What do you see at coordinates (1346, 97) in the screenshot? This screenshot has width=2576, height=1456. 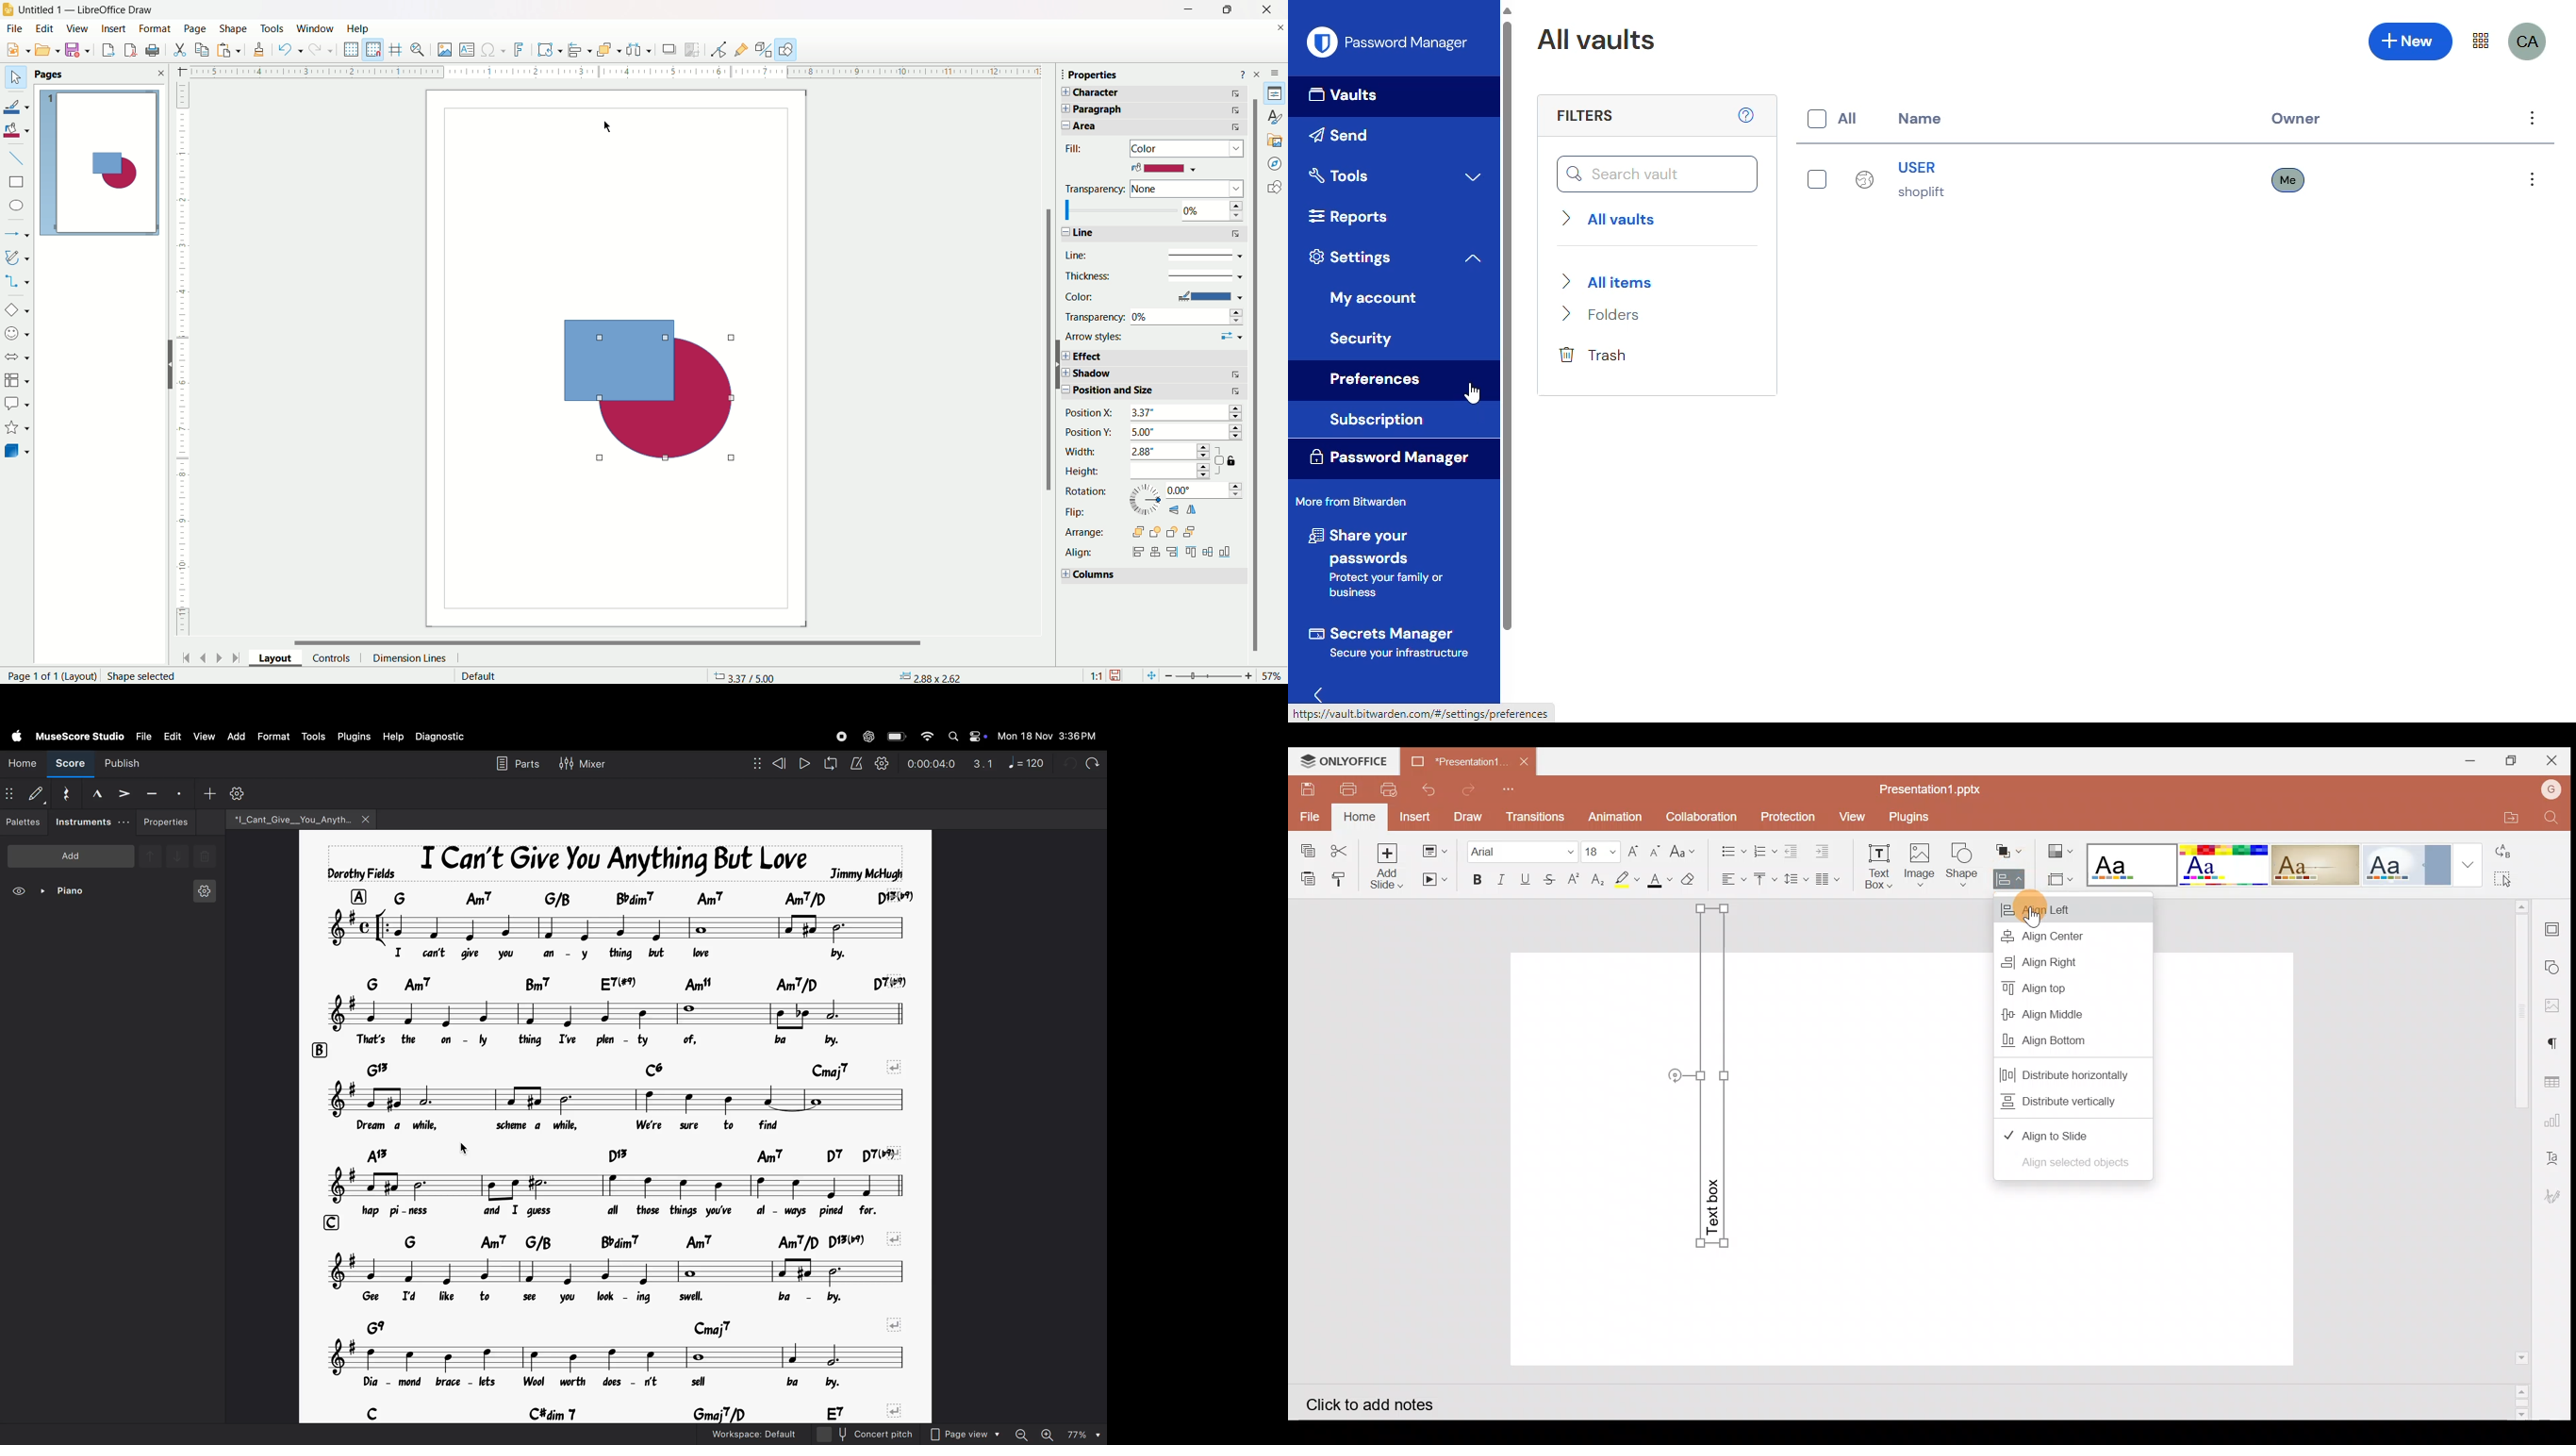 I see `vaults` at bounding box center [1346, 97].